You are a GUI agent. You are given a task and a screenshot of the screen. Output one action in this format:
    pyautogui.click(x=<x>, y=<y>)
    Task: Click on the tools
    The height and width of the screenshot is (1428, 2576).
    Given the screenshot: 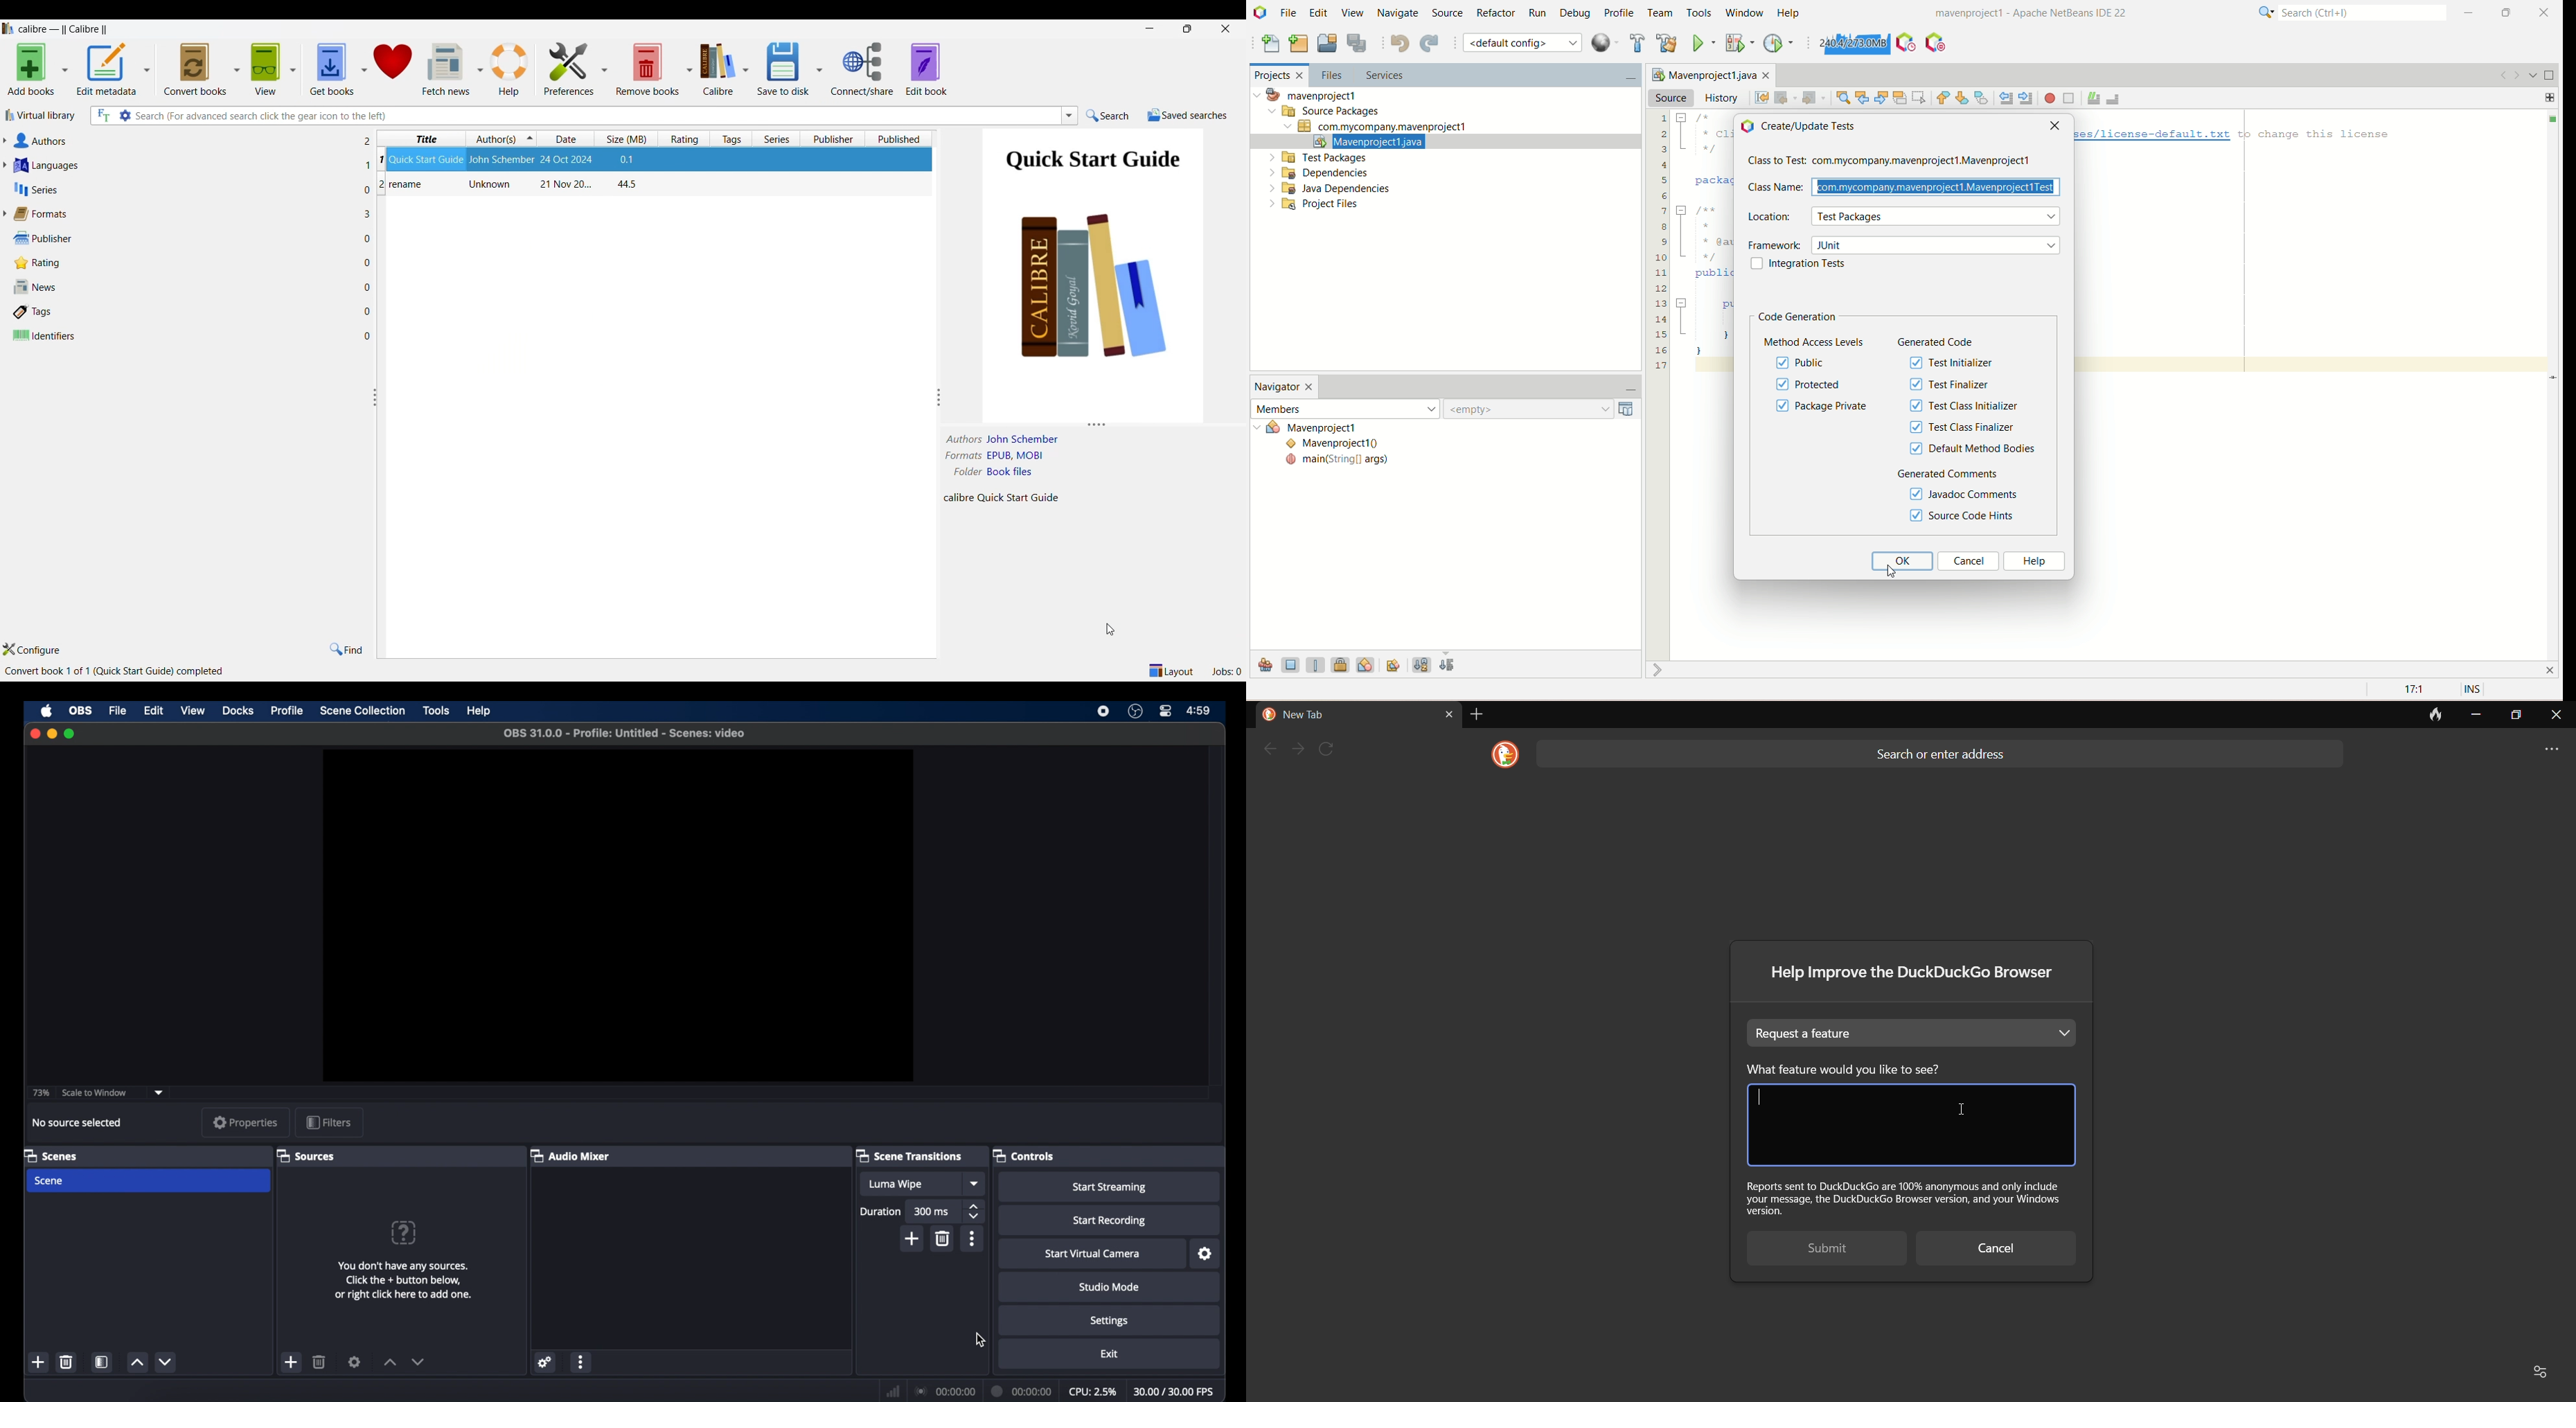 What is the action you would take?
    pyautogui.click(x=436, y=710)
    